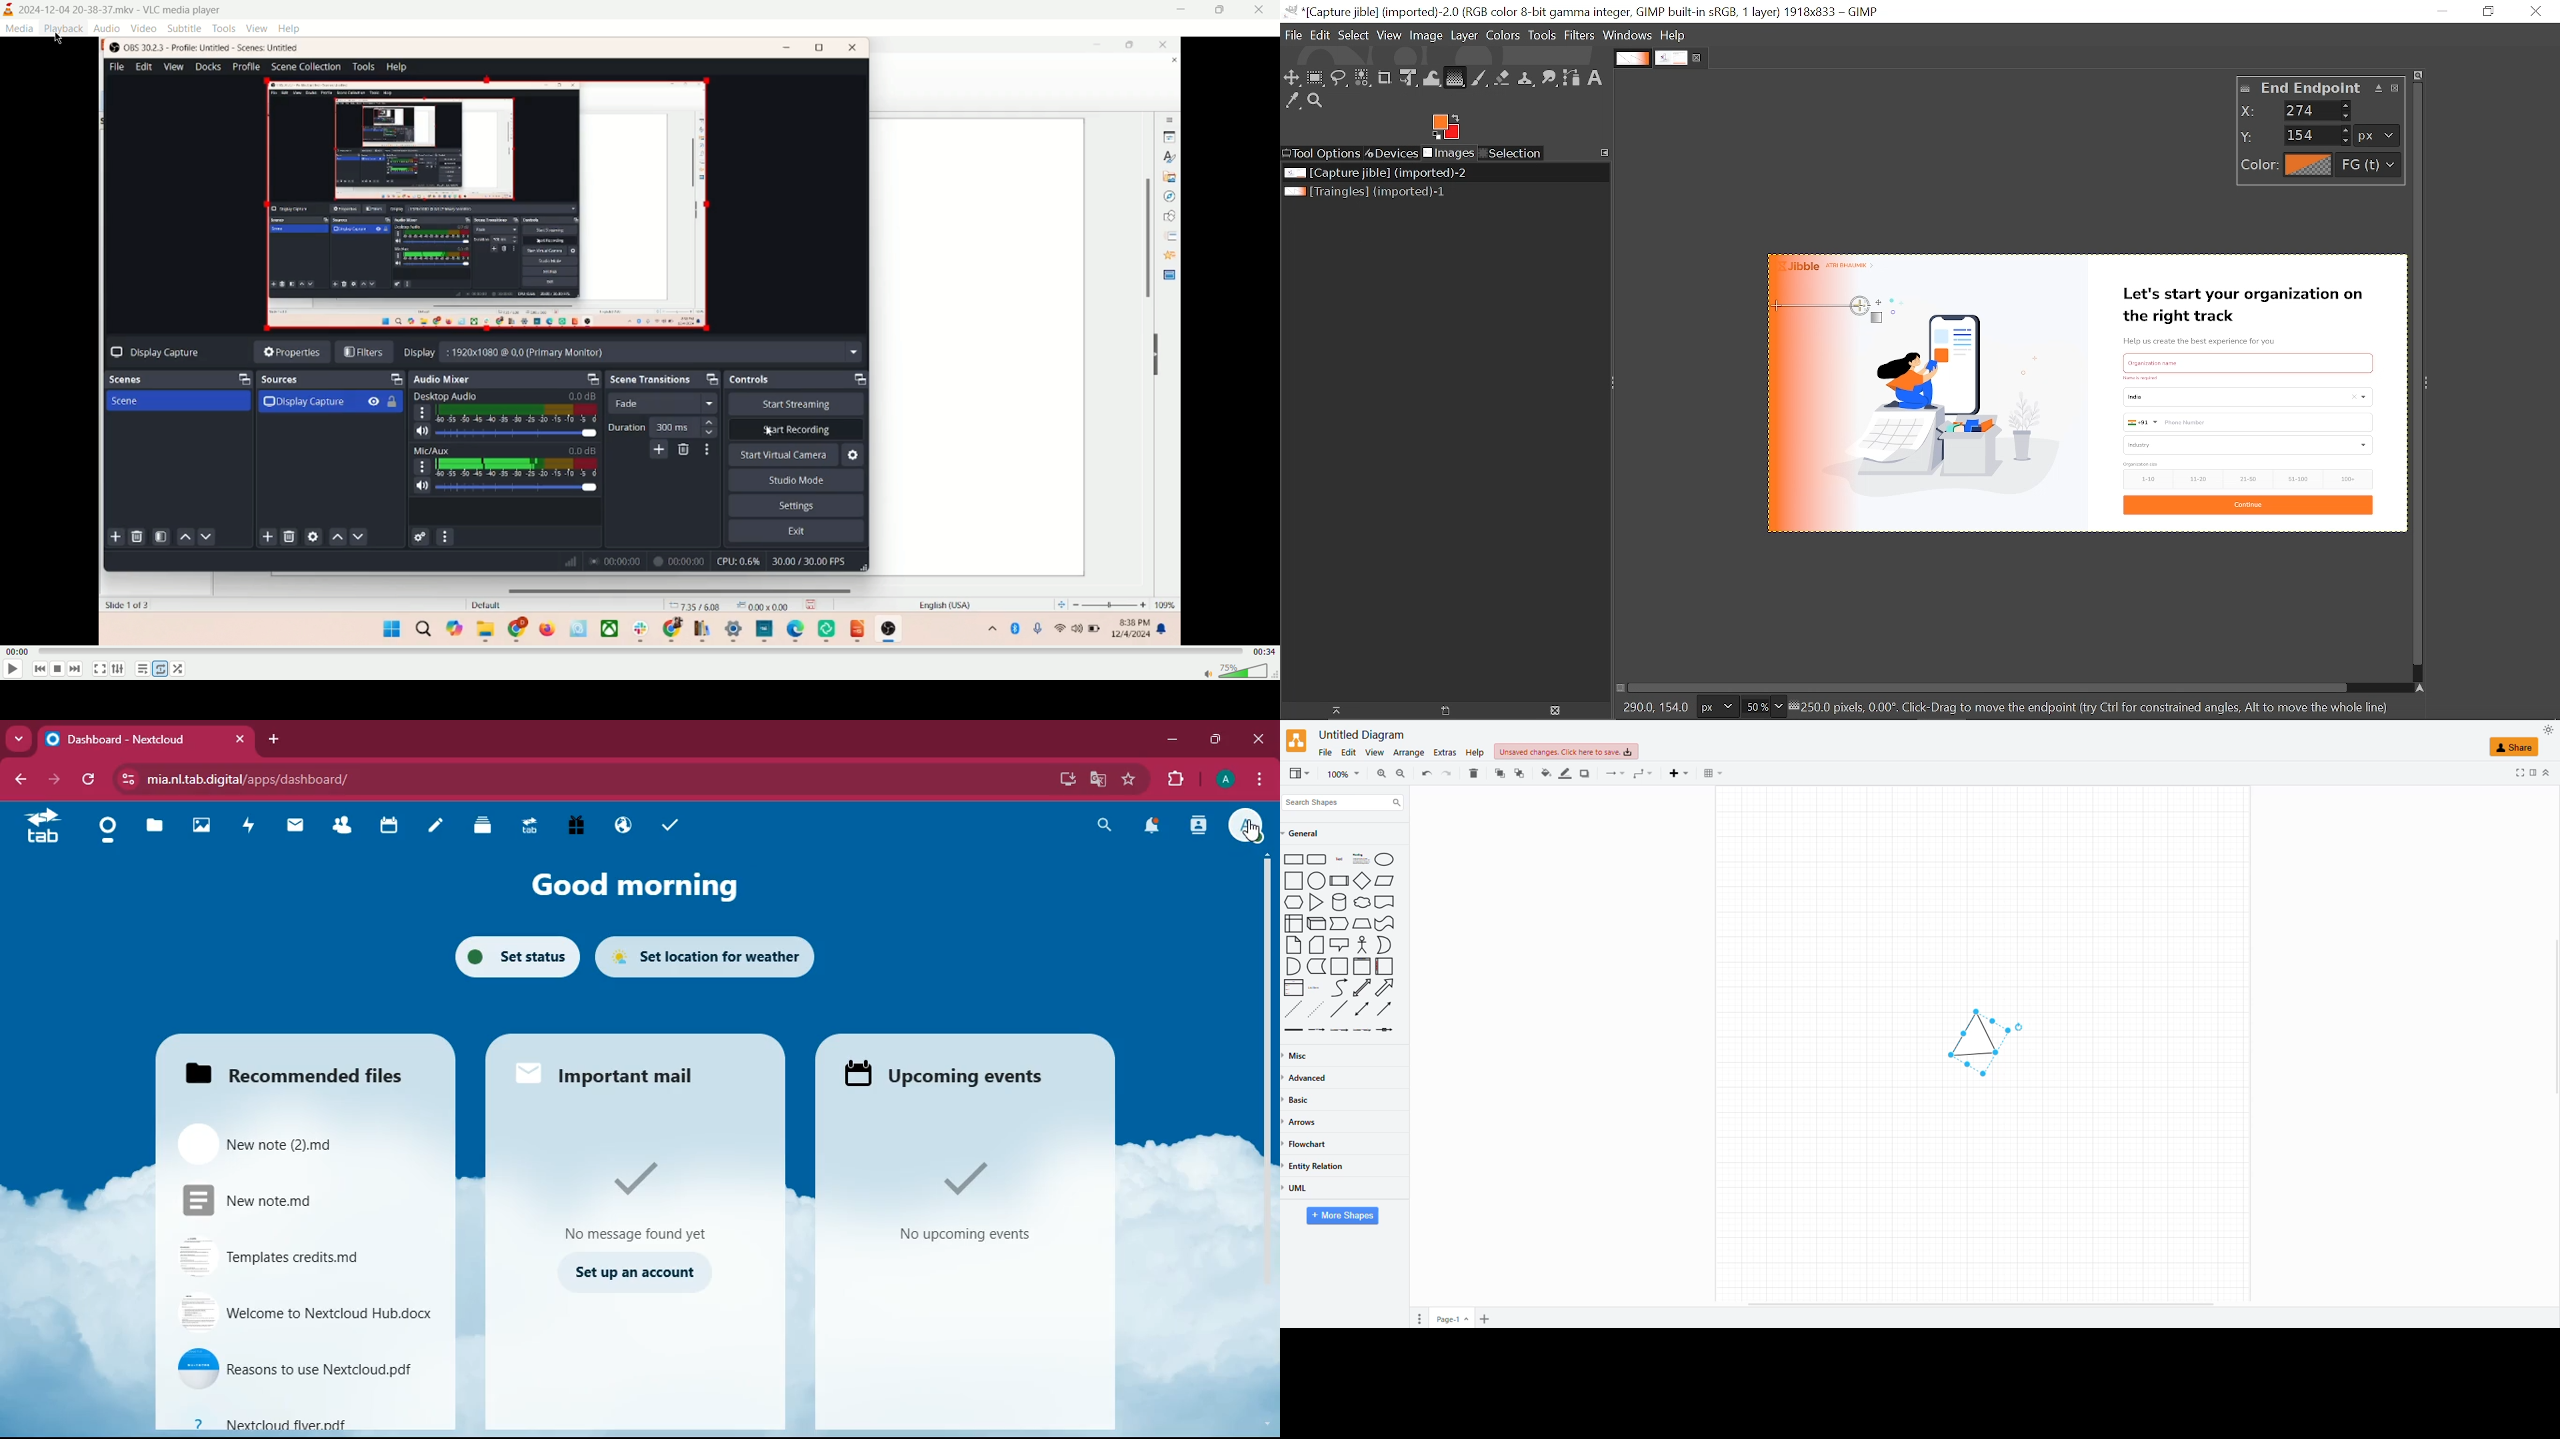 The height and width of the screenshot is (1456, 2576). What do you see at coordinates (108, 833) in the screenshot?
I see `home` at bounding box center [108, 833].